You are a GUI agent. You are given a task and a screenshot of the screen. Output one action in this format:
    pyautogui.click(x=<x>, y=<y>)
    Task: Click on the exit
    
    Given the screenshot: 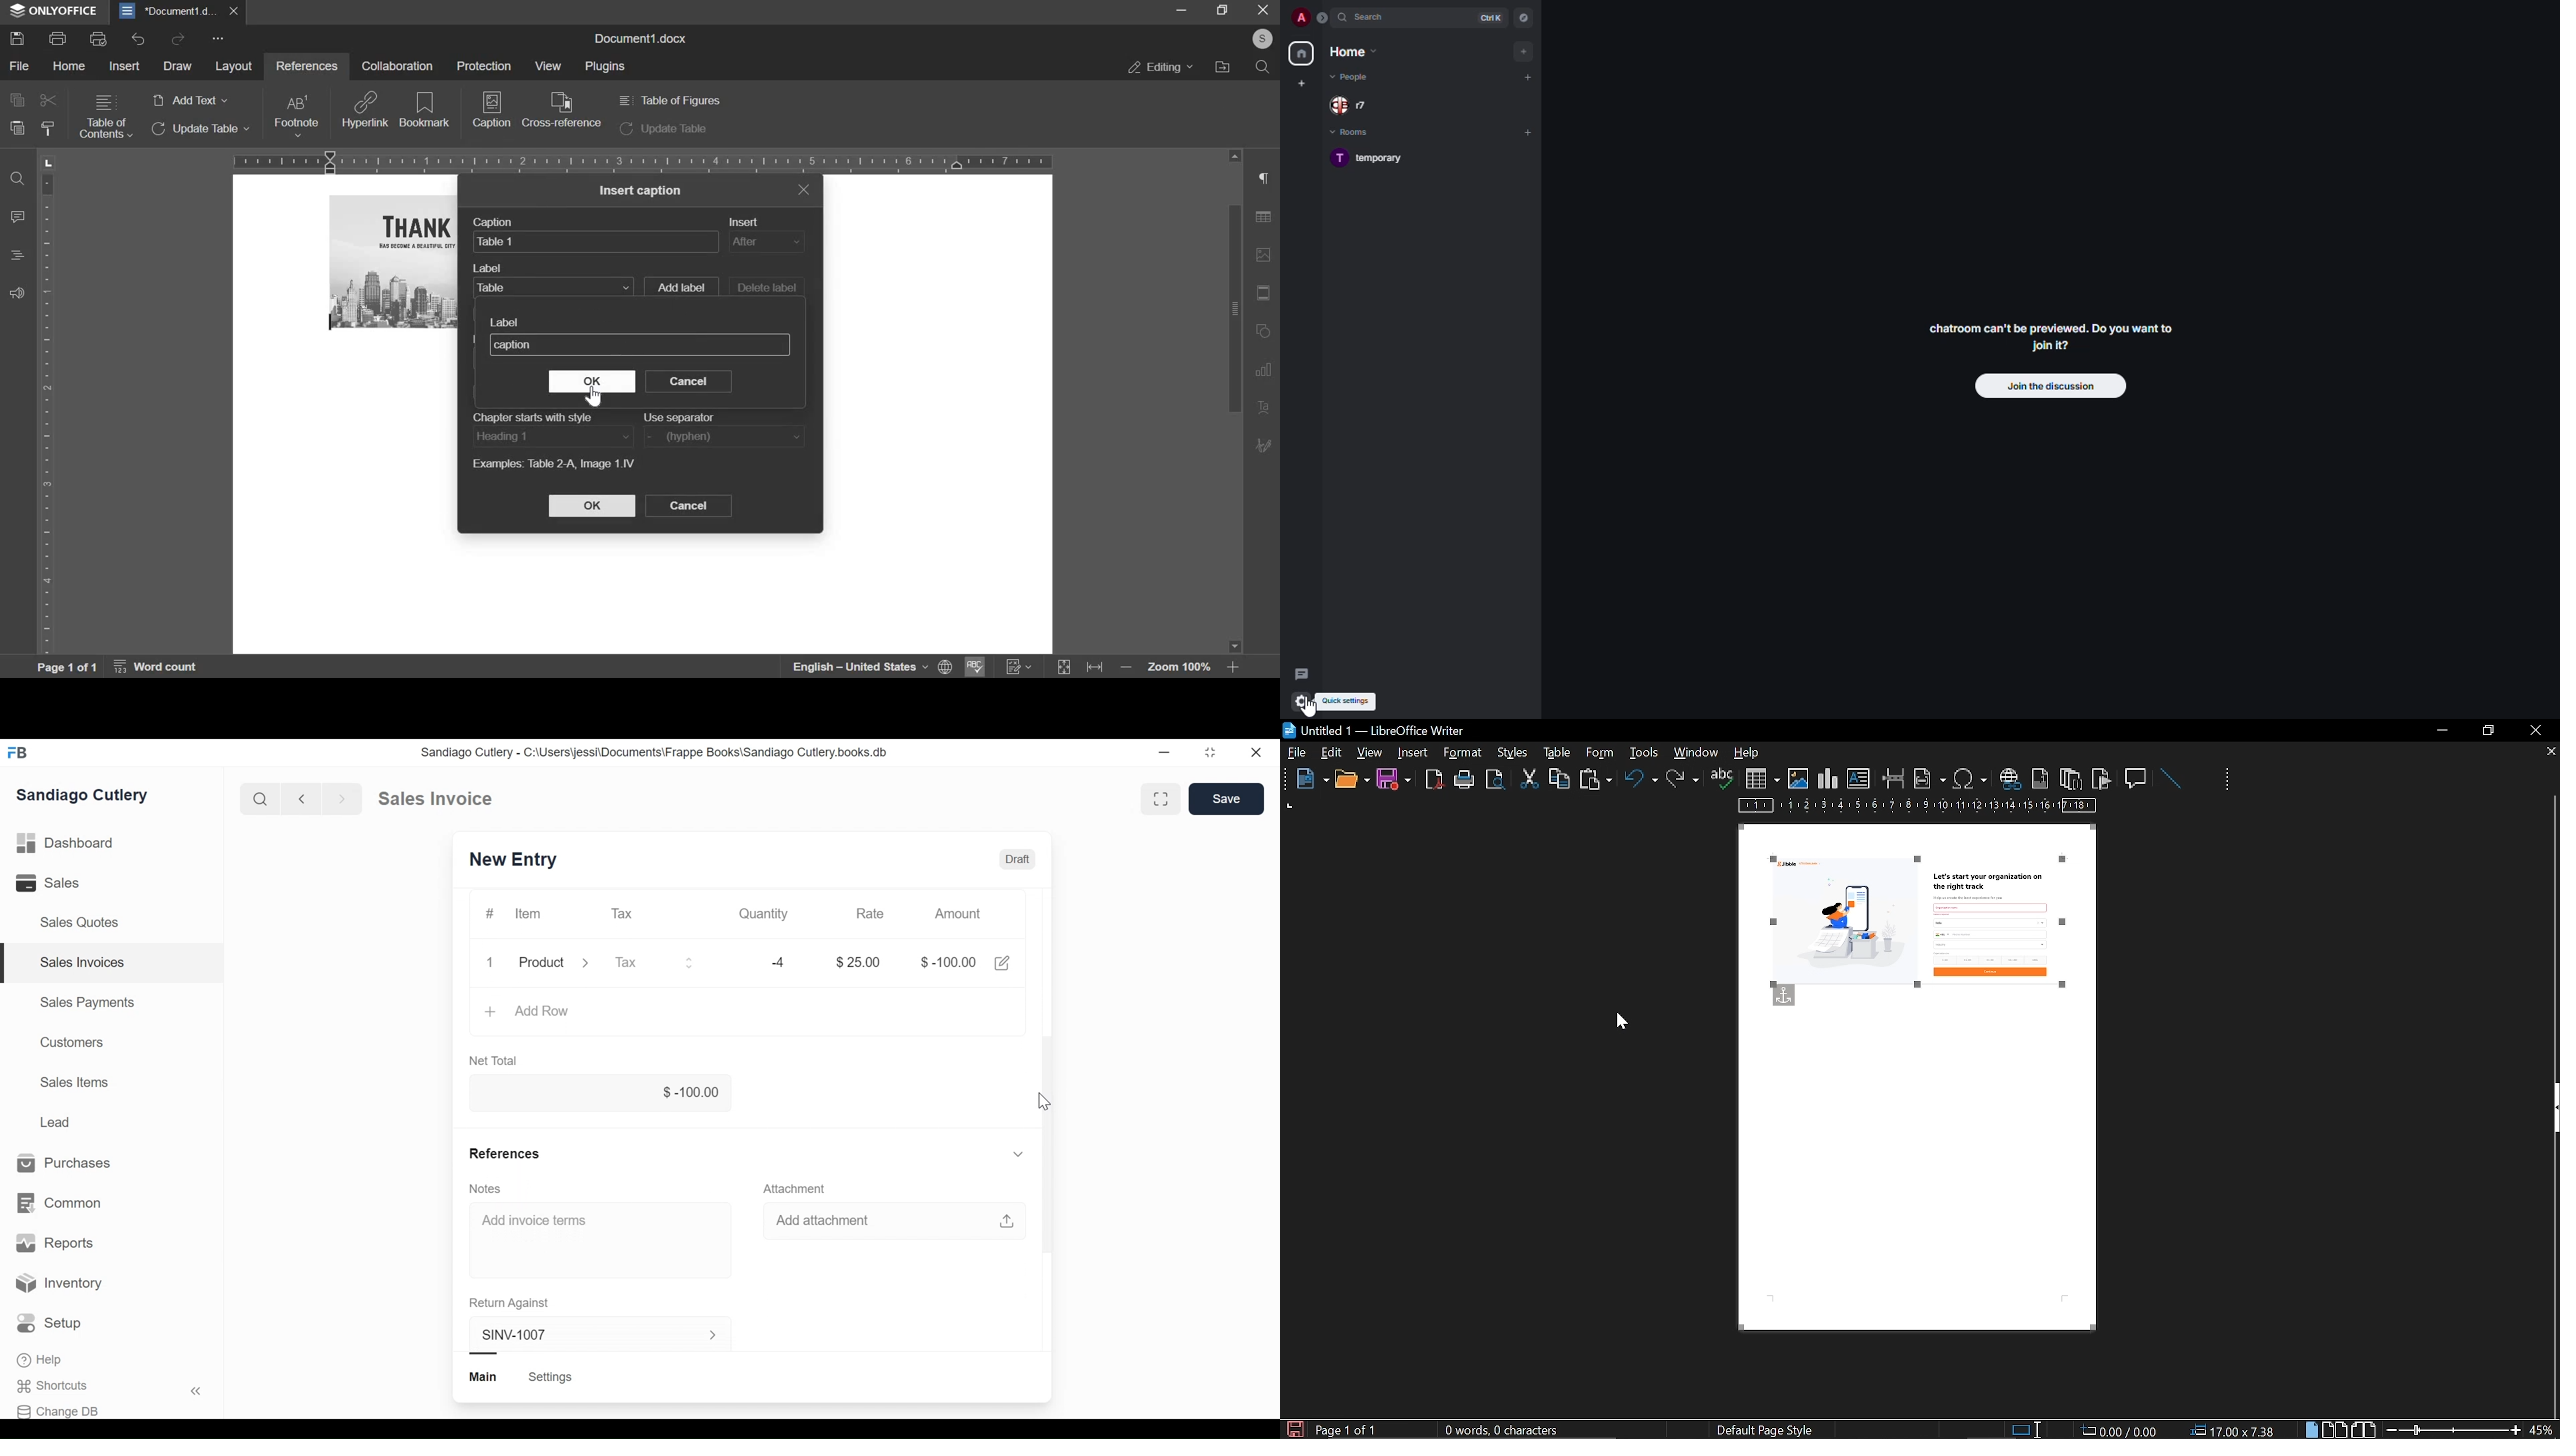 What is the action you would take?
    pyautogui.click(x=803, y=189)
    